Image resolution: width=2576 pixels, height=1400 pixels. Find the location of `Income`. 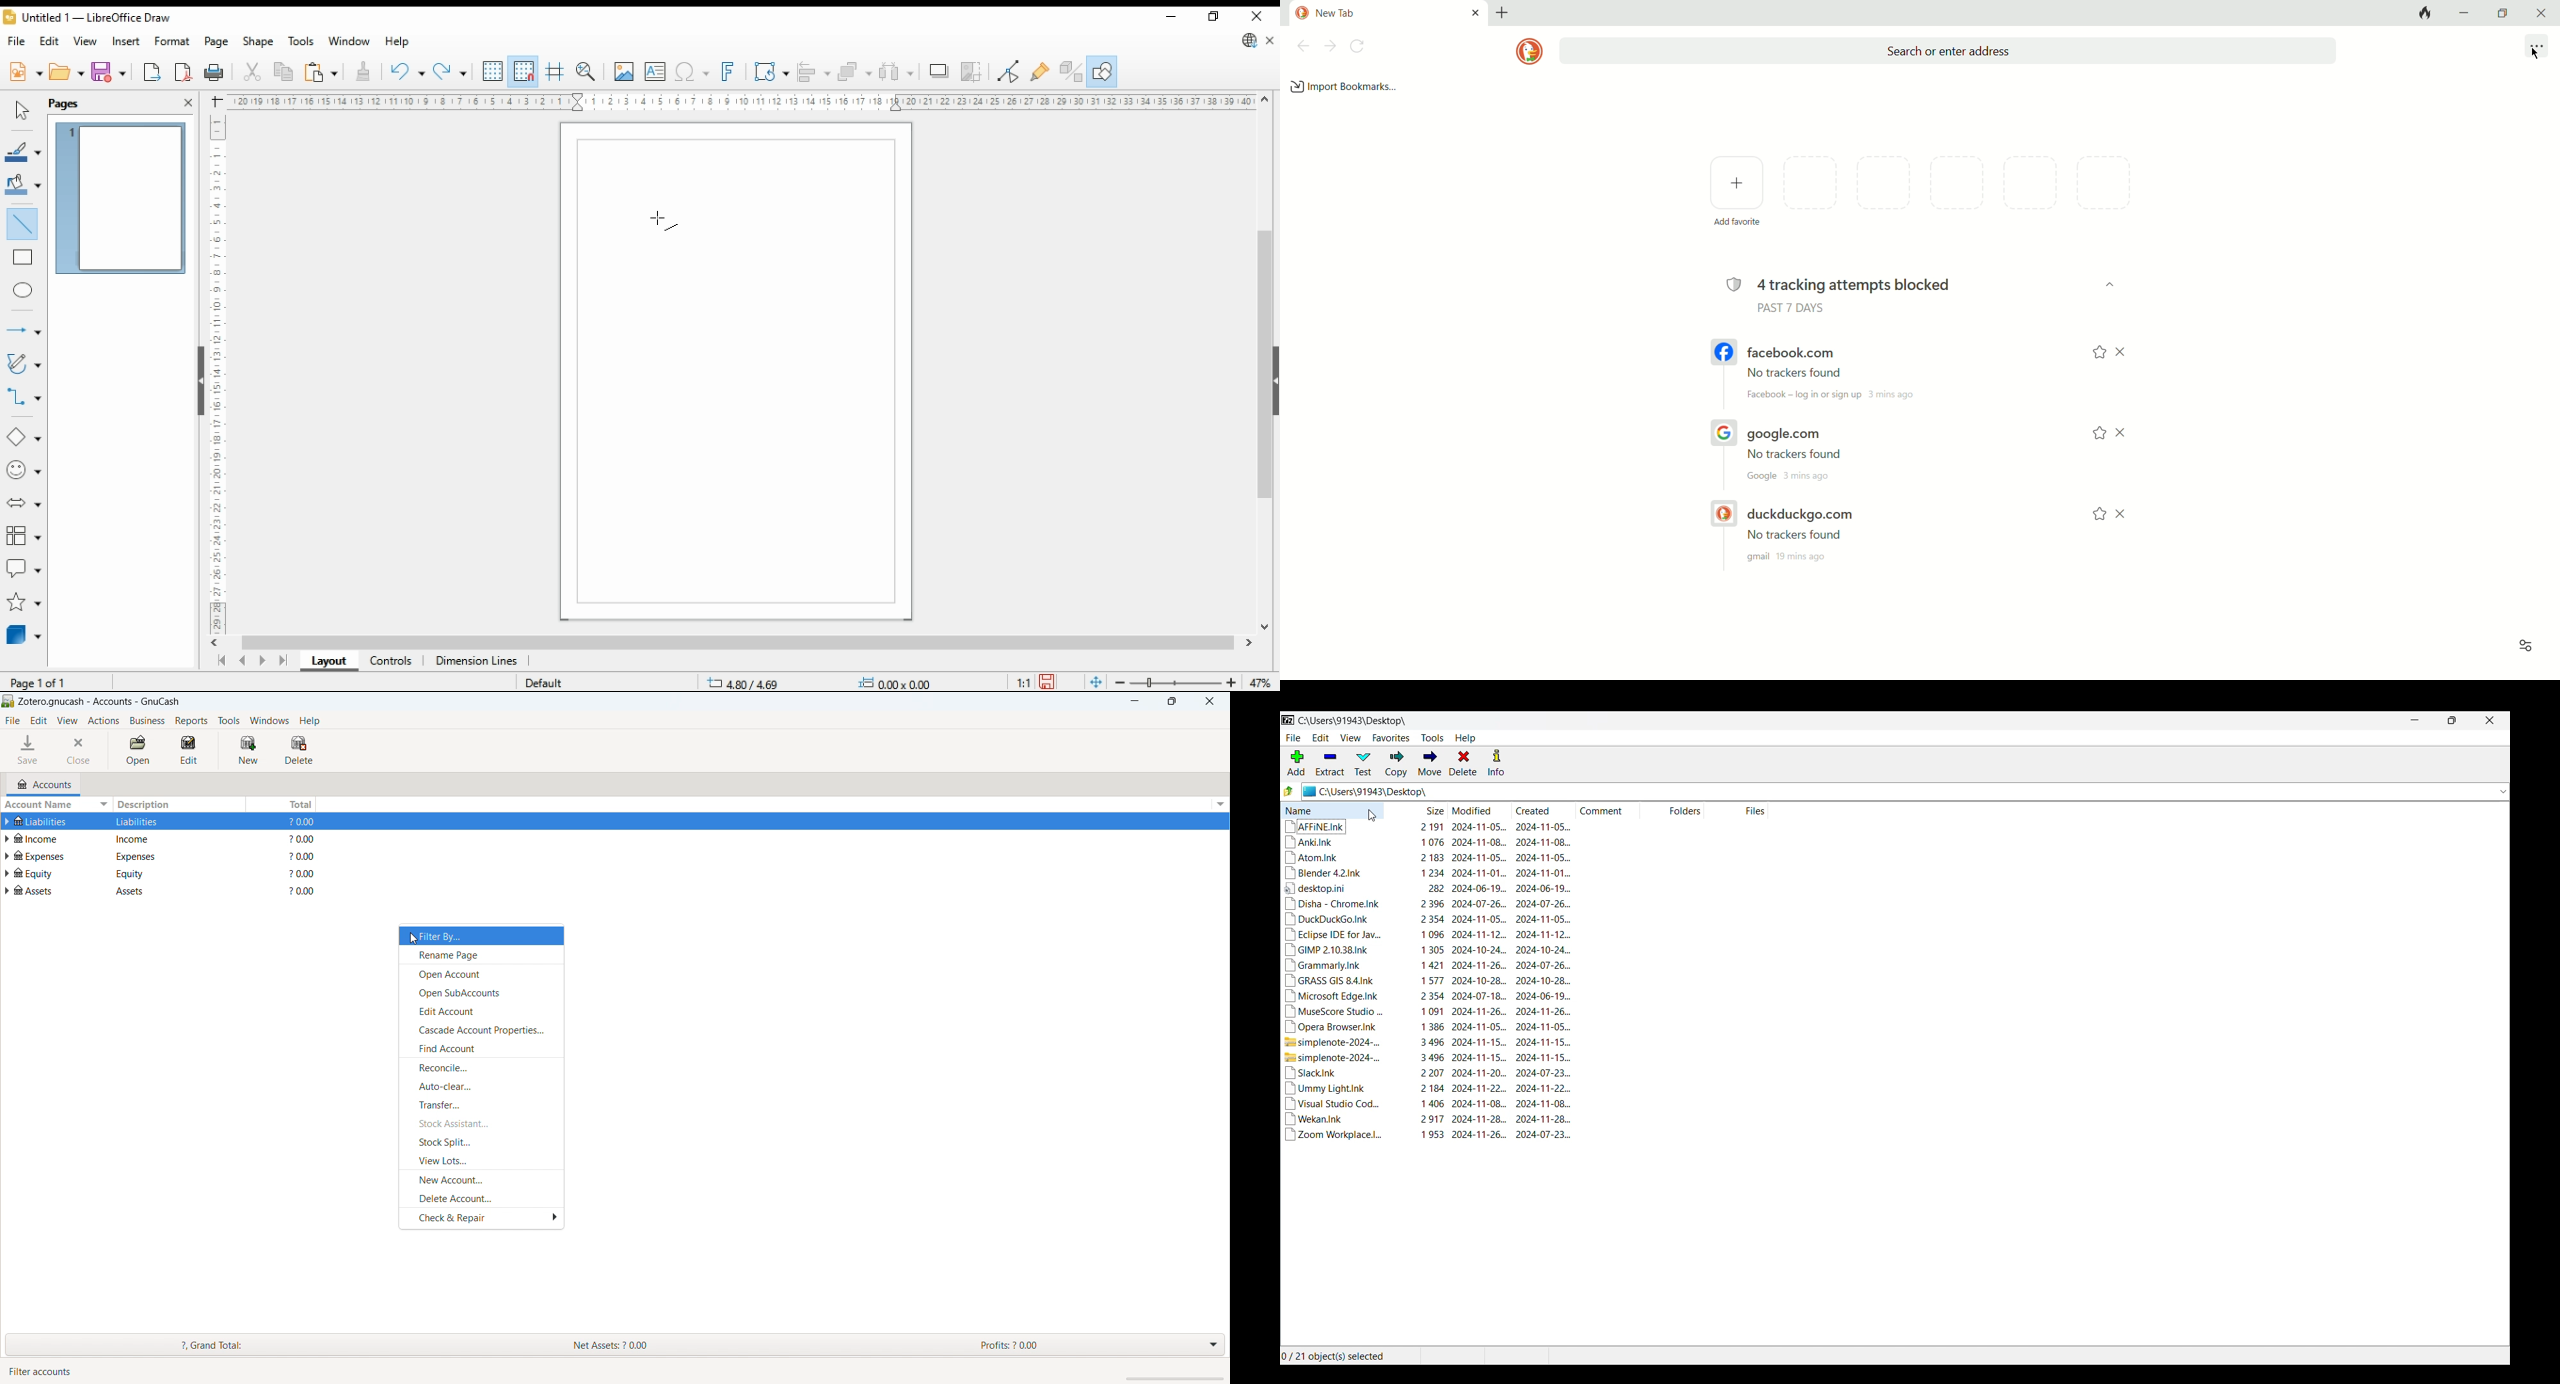

Income is located at coordinates (147, 838).